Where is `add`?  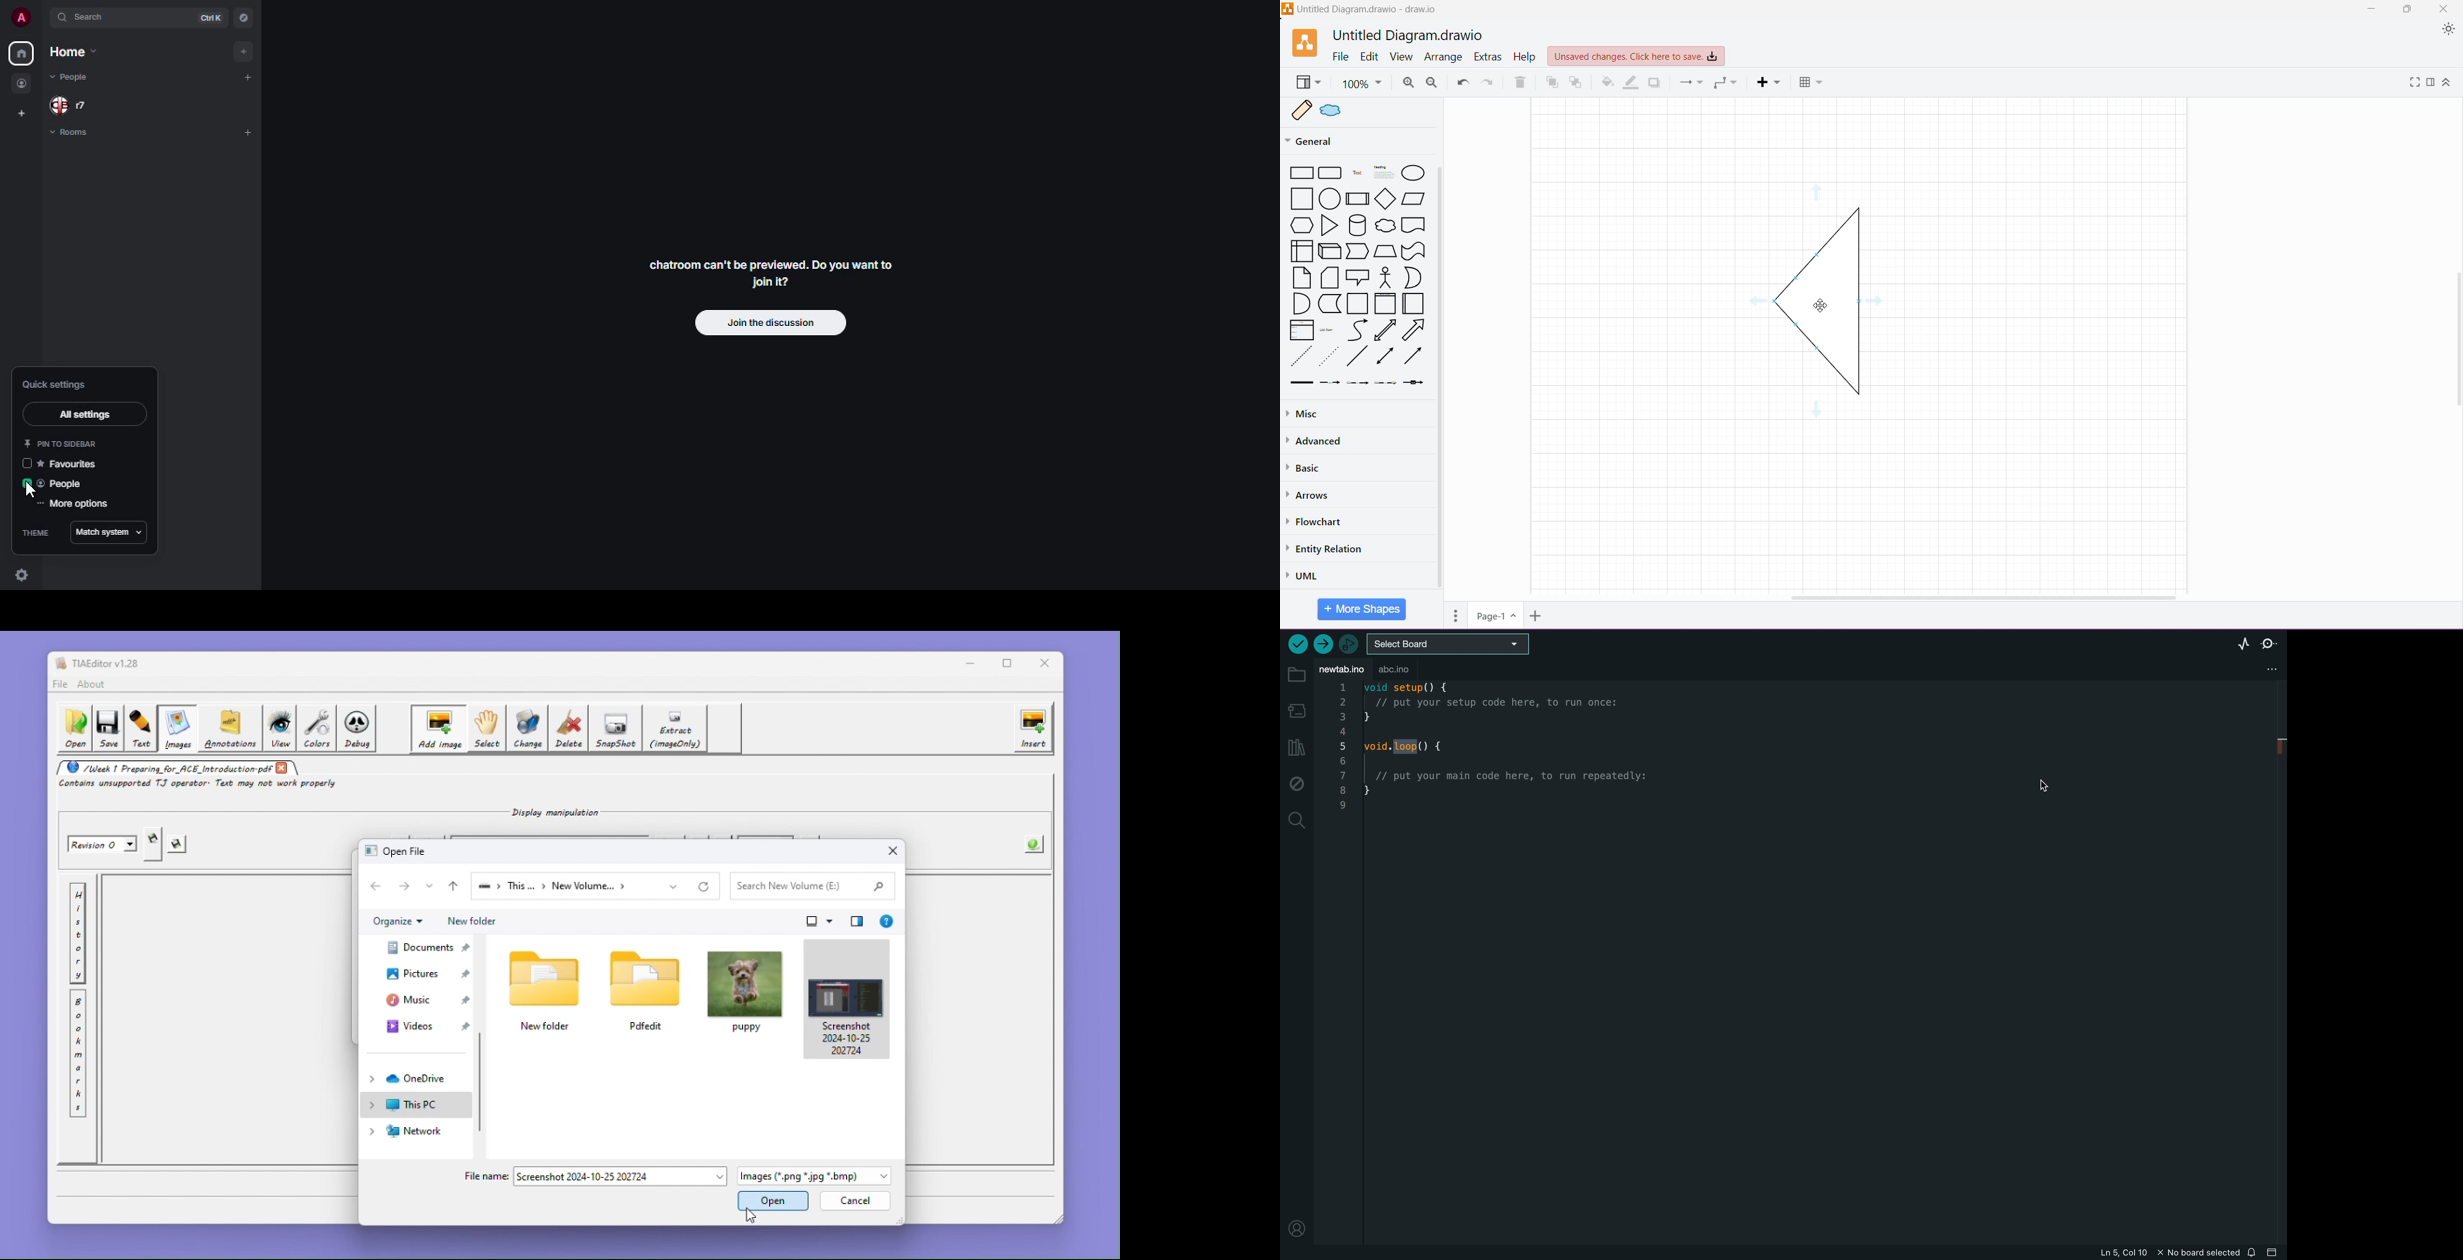 add is located at coordinates (244, 50).